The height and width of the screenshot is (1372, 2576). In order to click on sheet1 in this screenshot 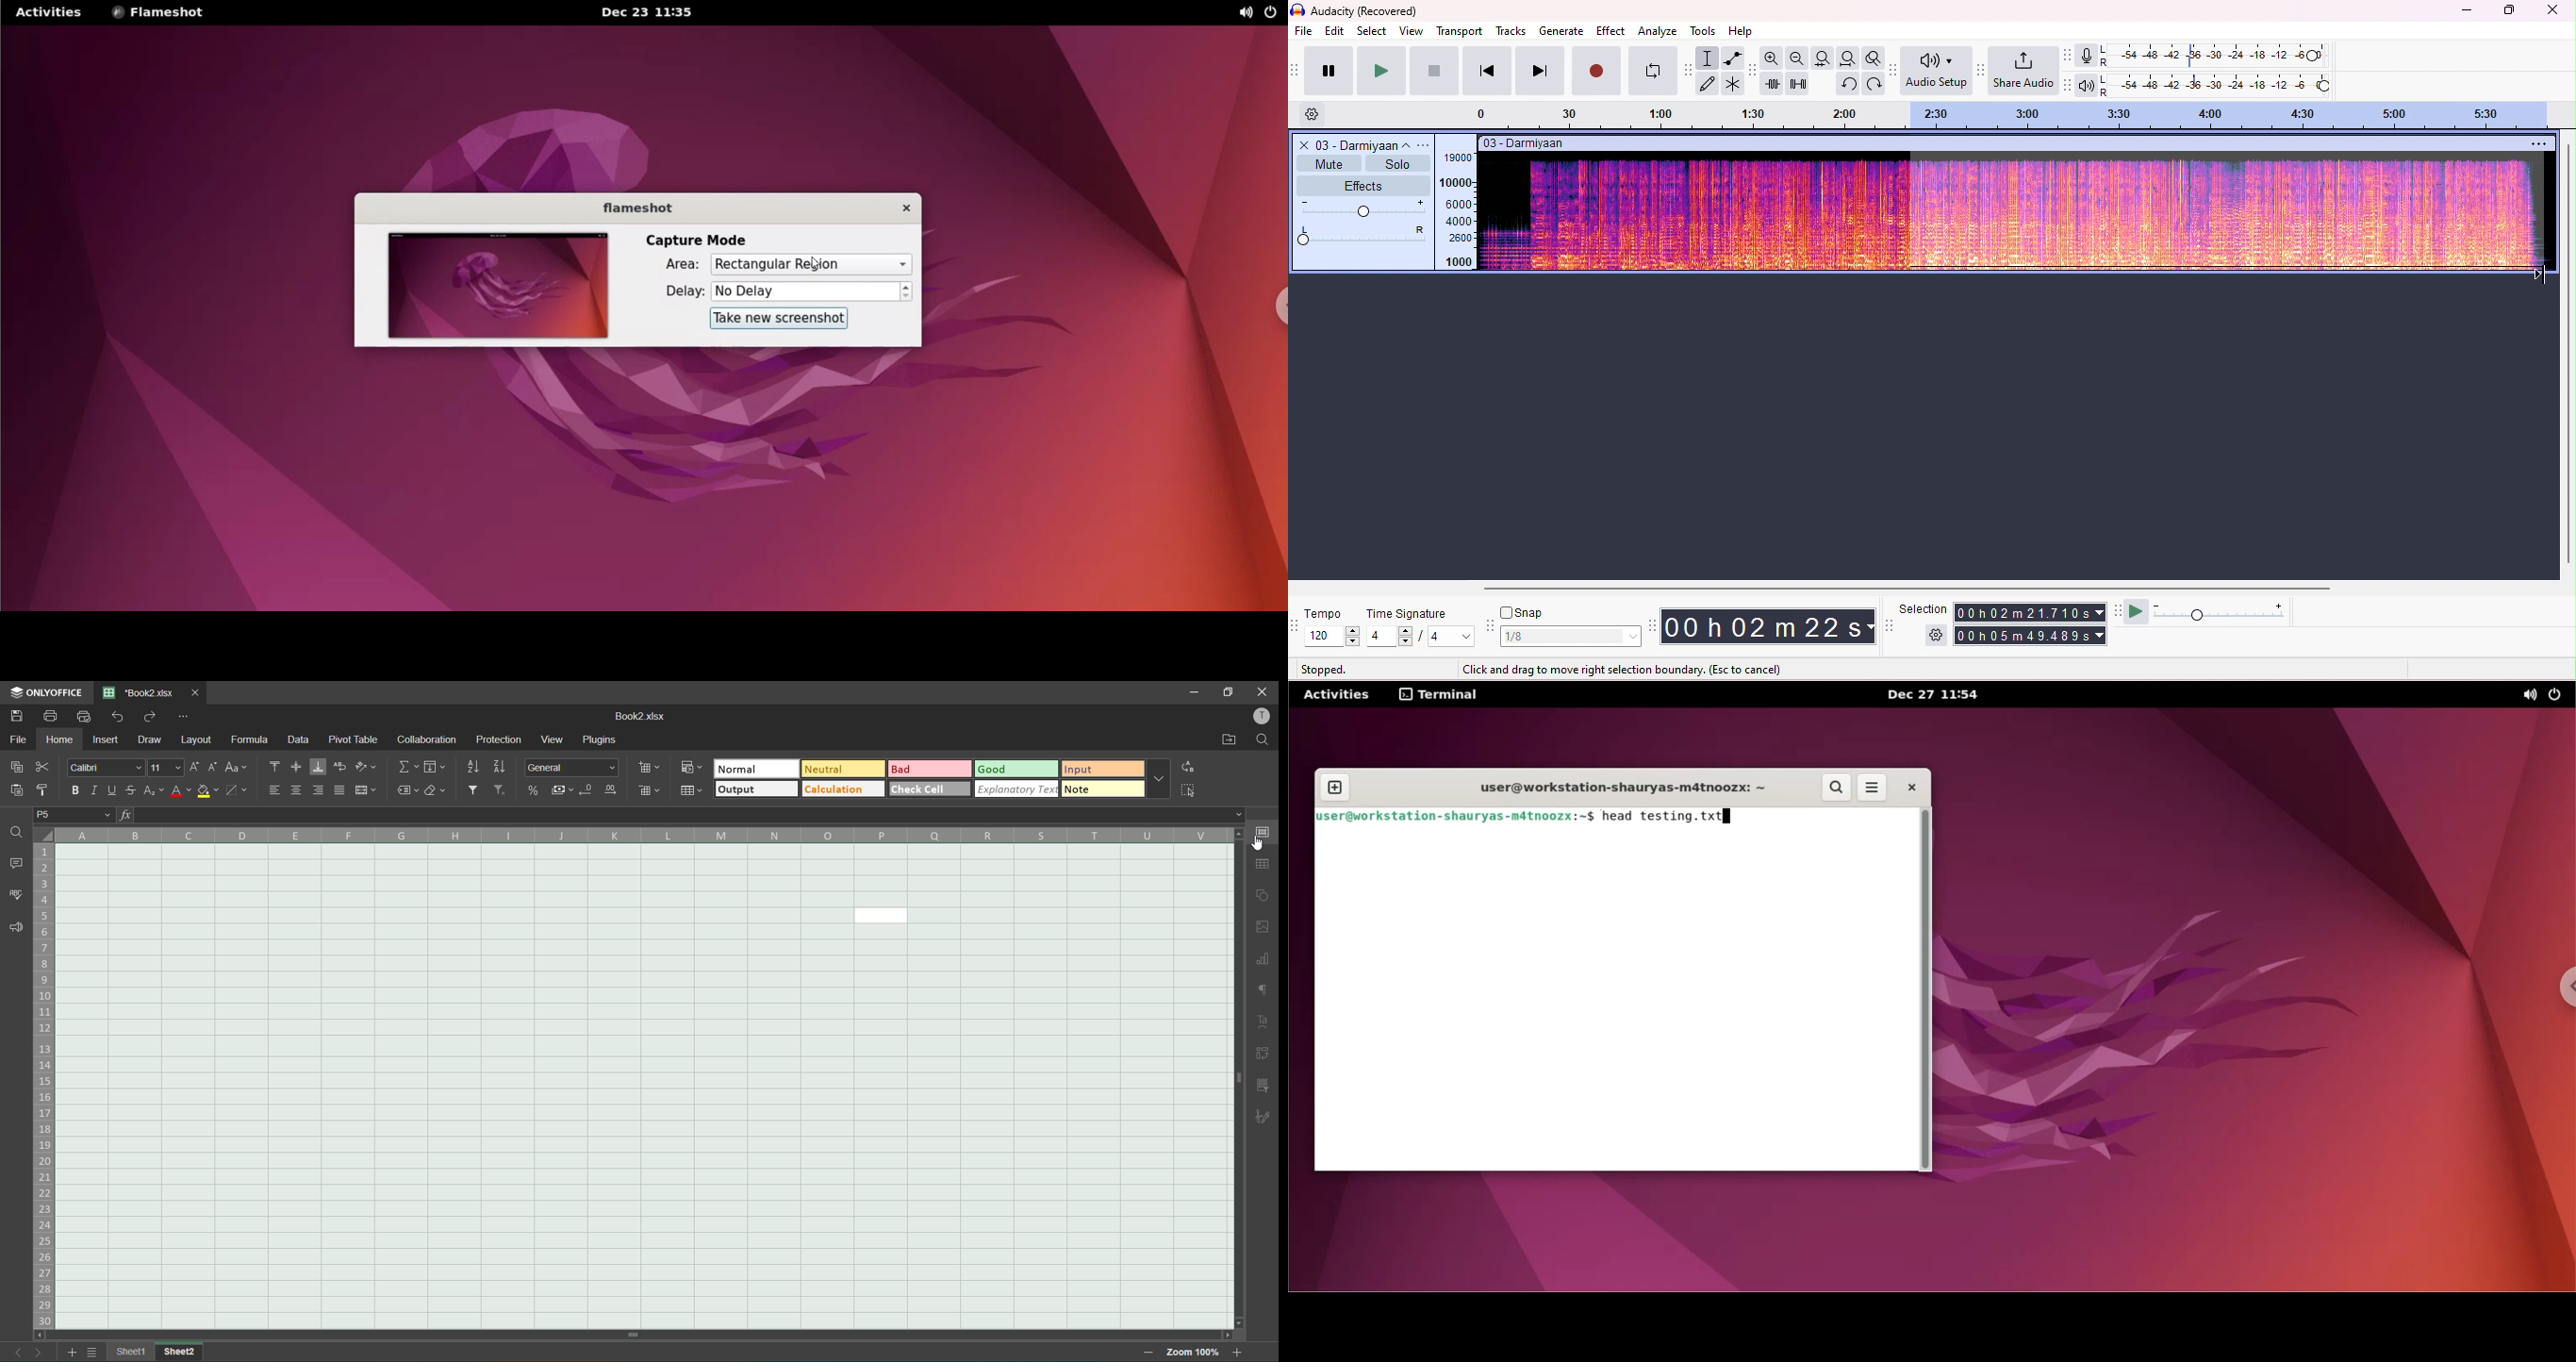, I will do `click(129, 1351)`.